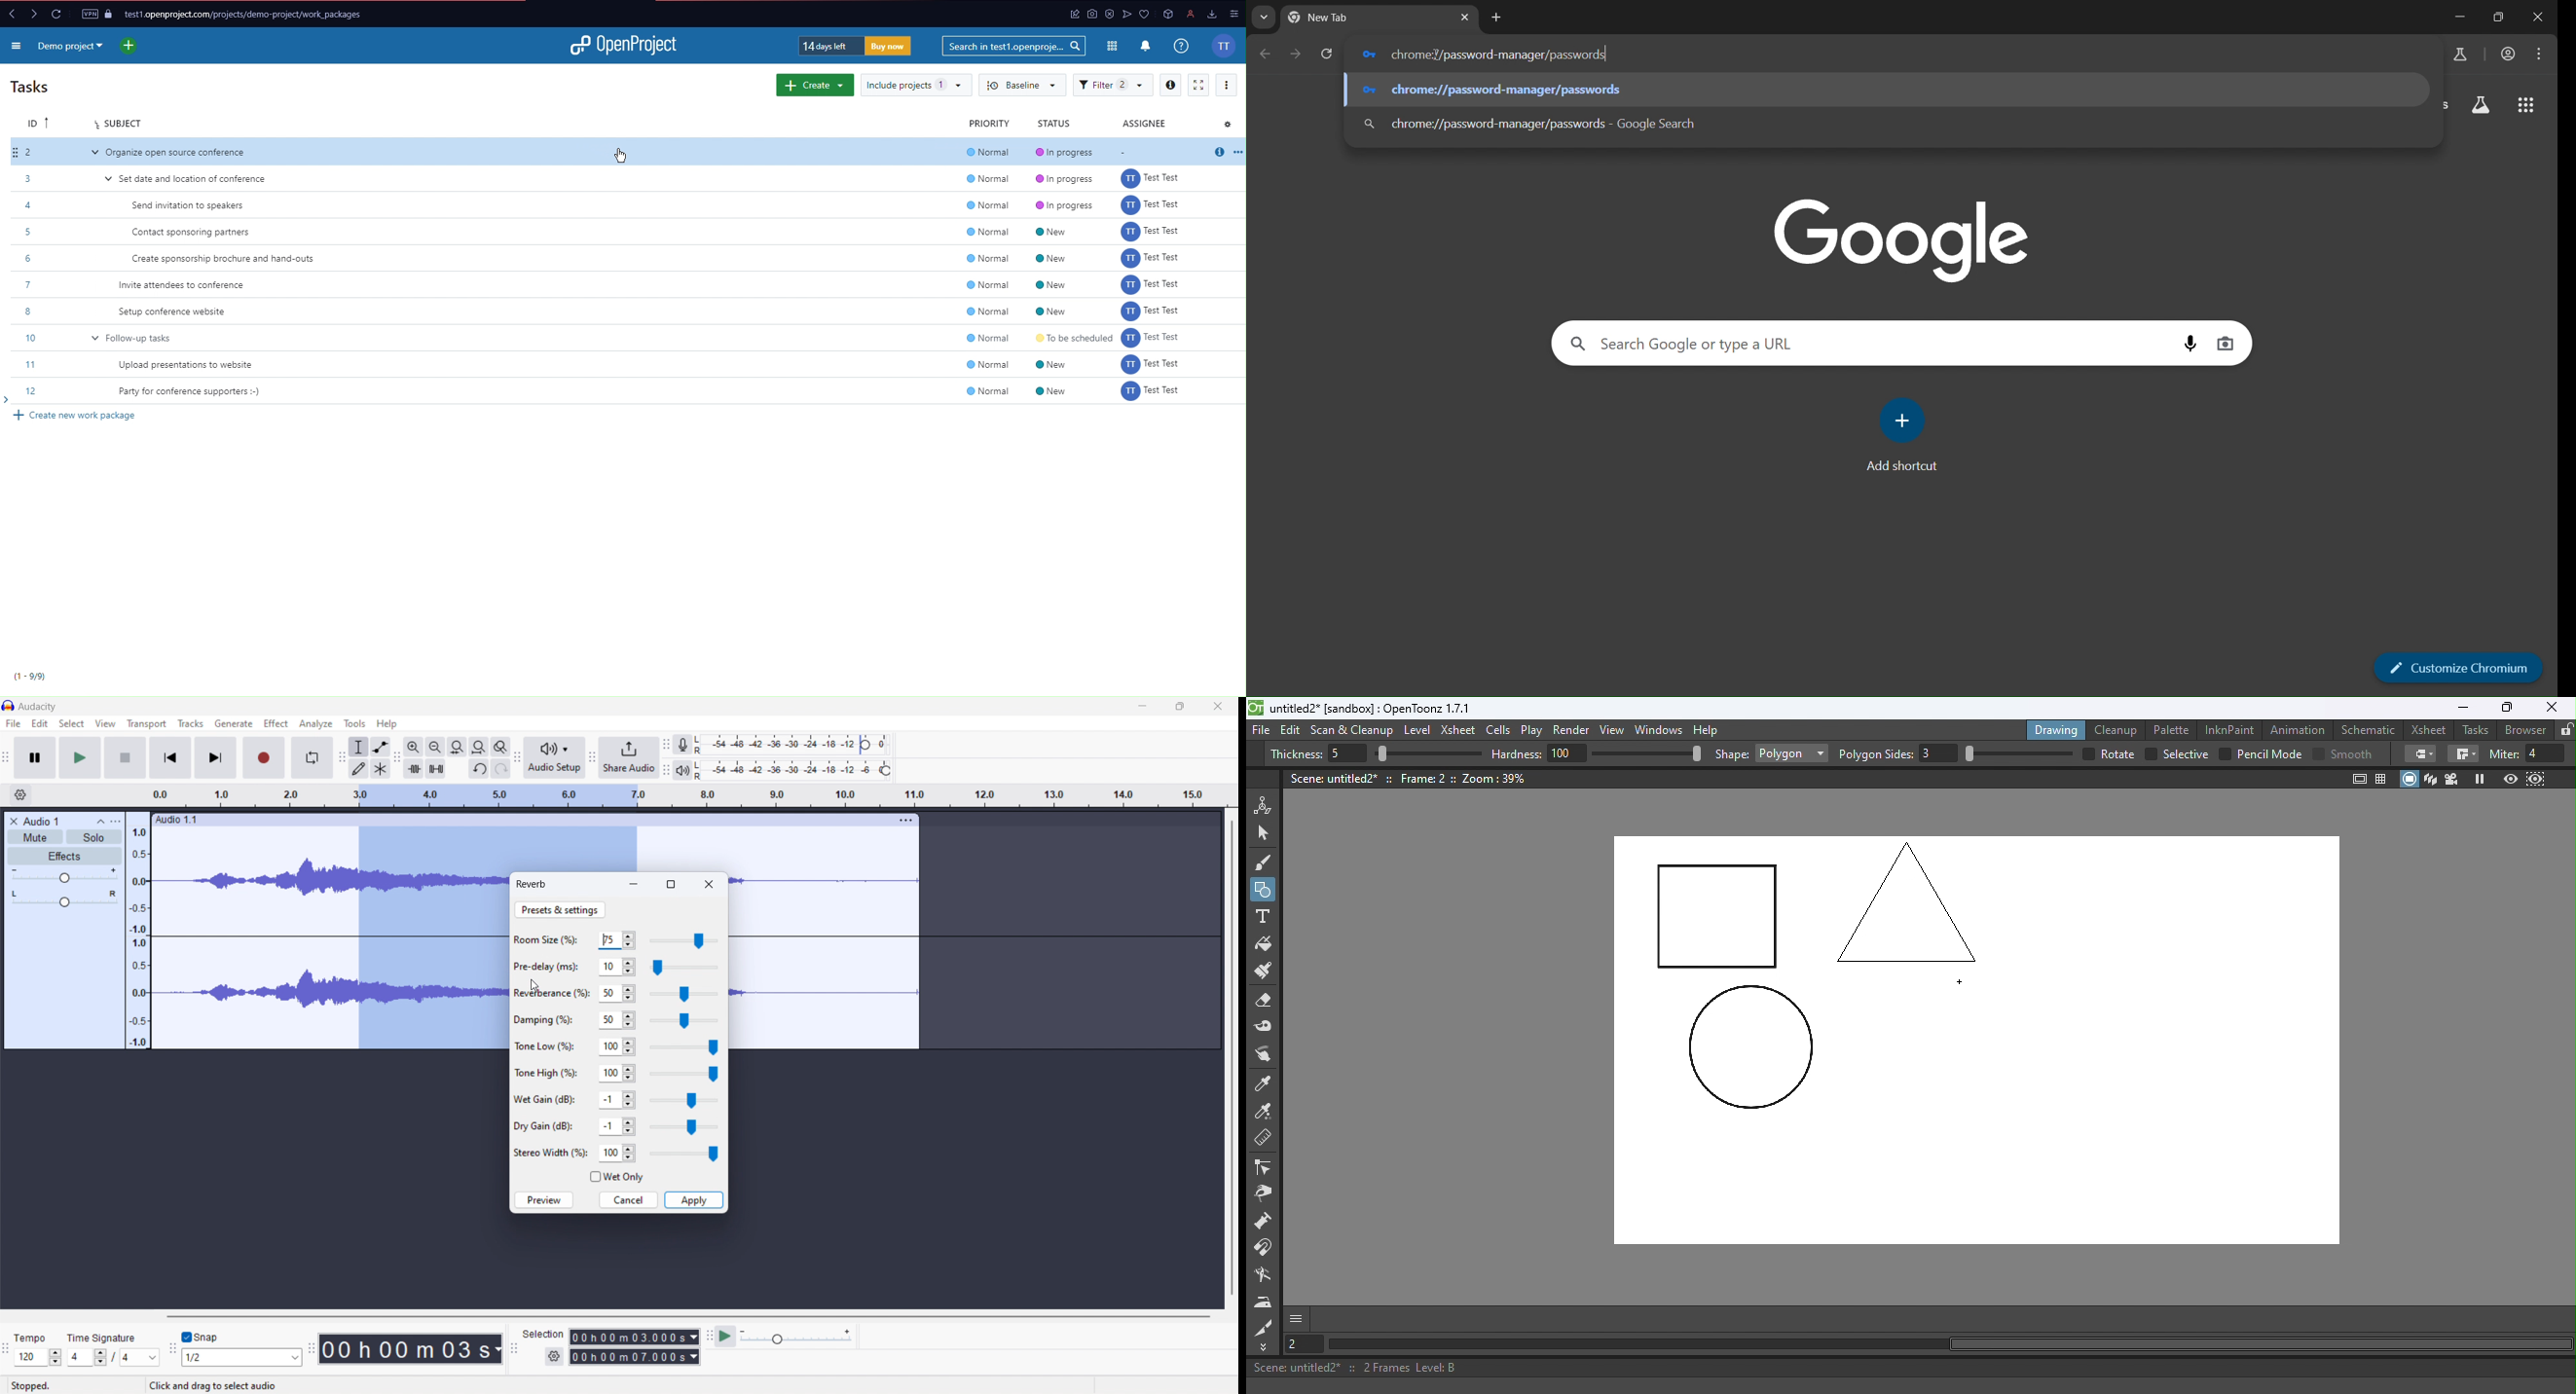  What do you see at coordinates (39, 707) in the screenshot?
I see `audacity` at bounding box center [39, 707].